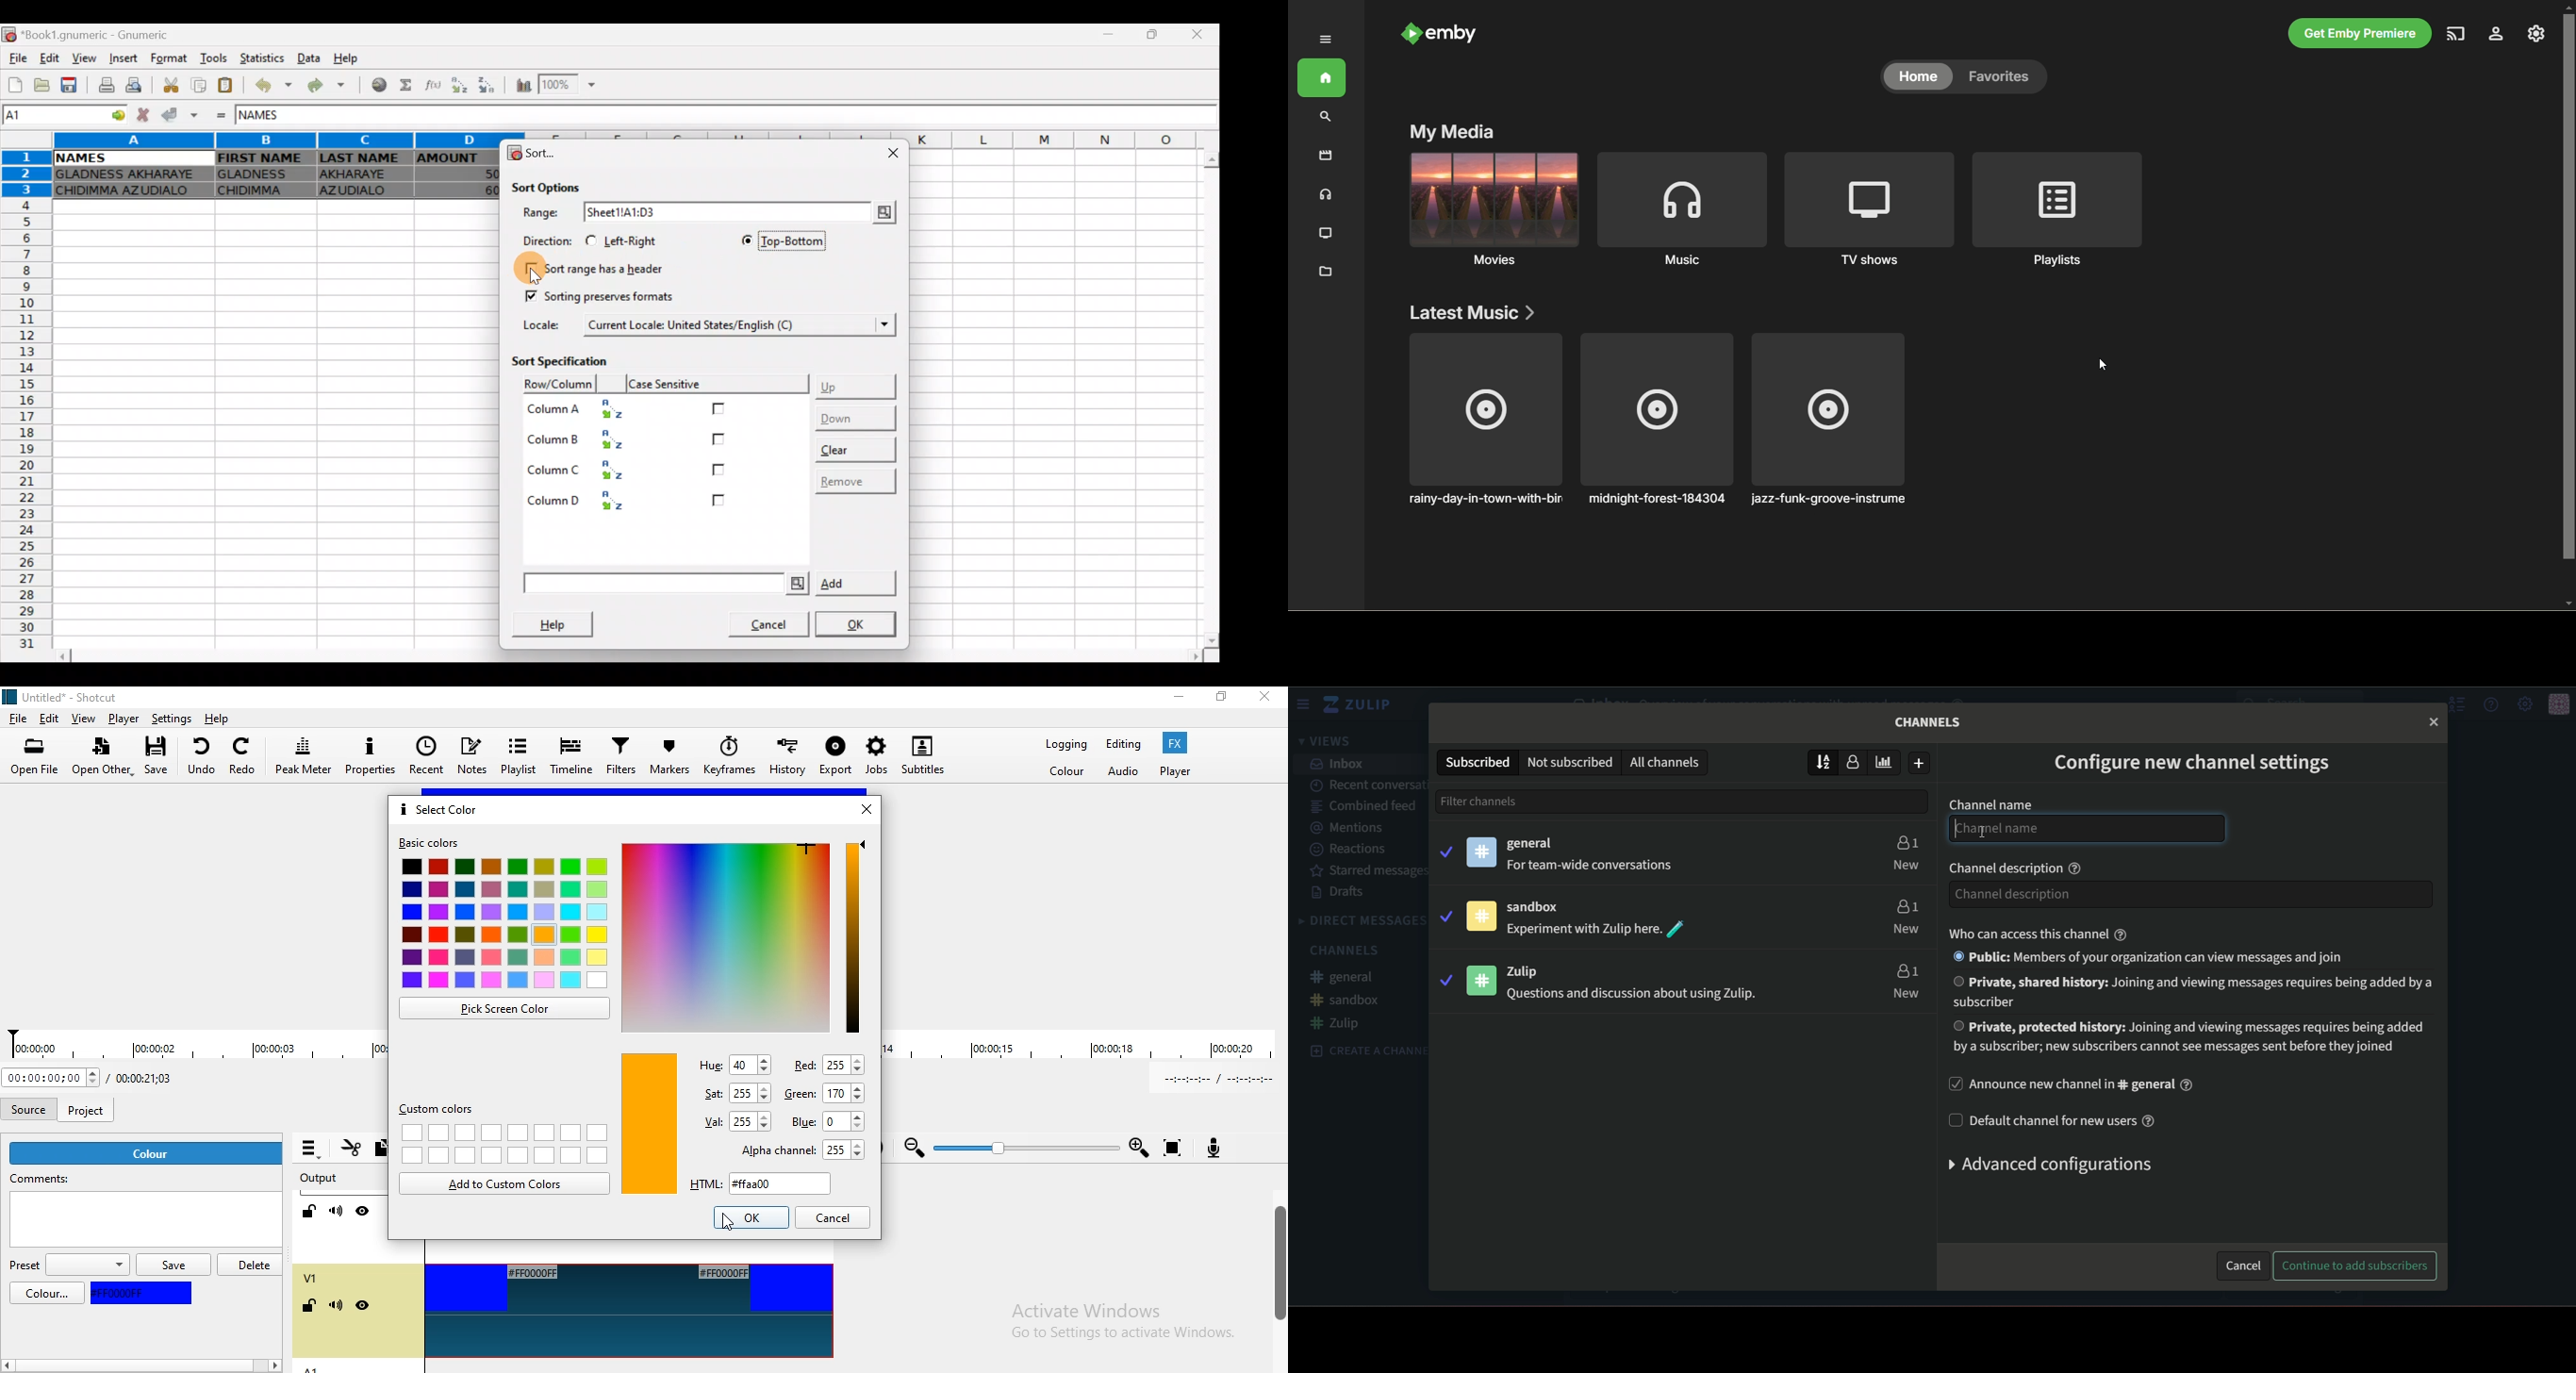  Describe the element at coordinates (534, 153) in the screenshot. I see `Sort` at that location.